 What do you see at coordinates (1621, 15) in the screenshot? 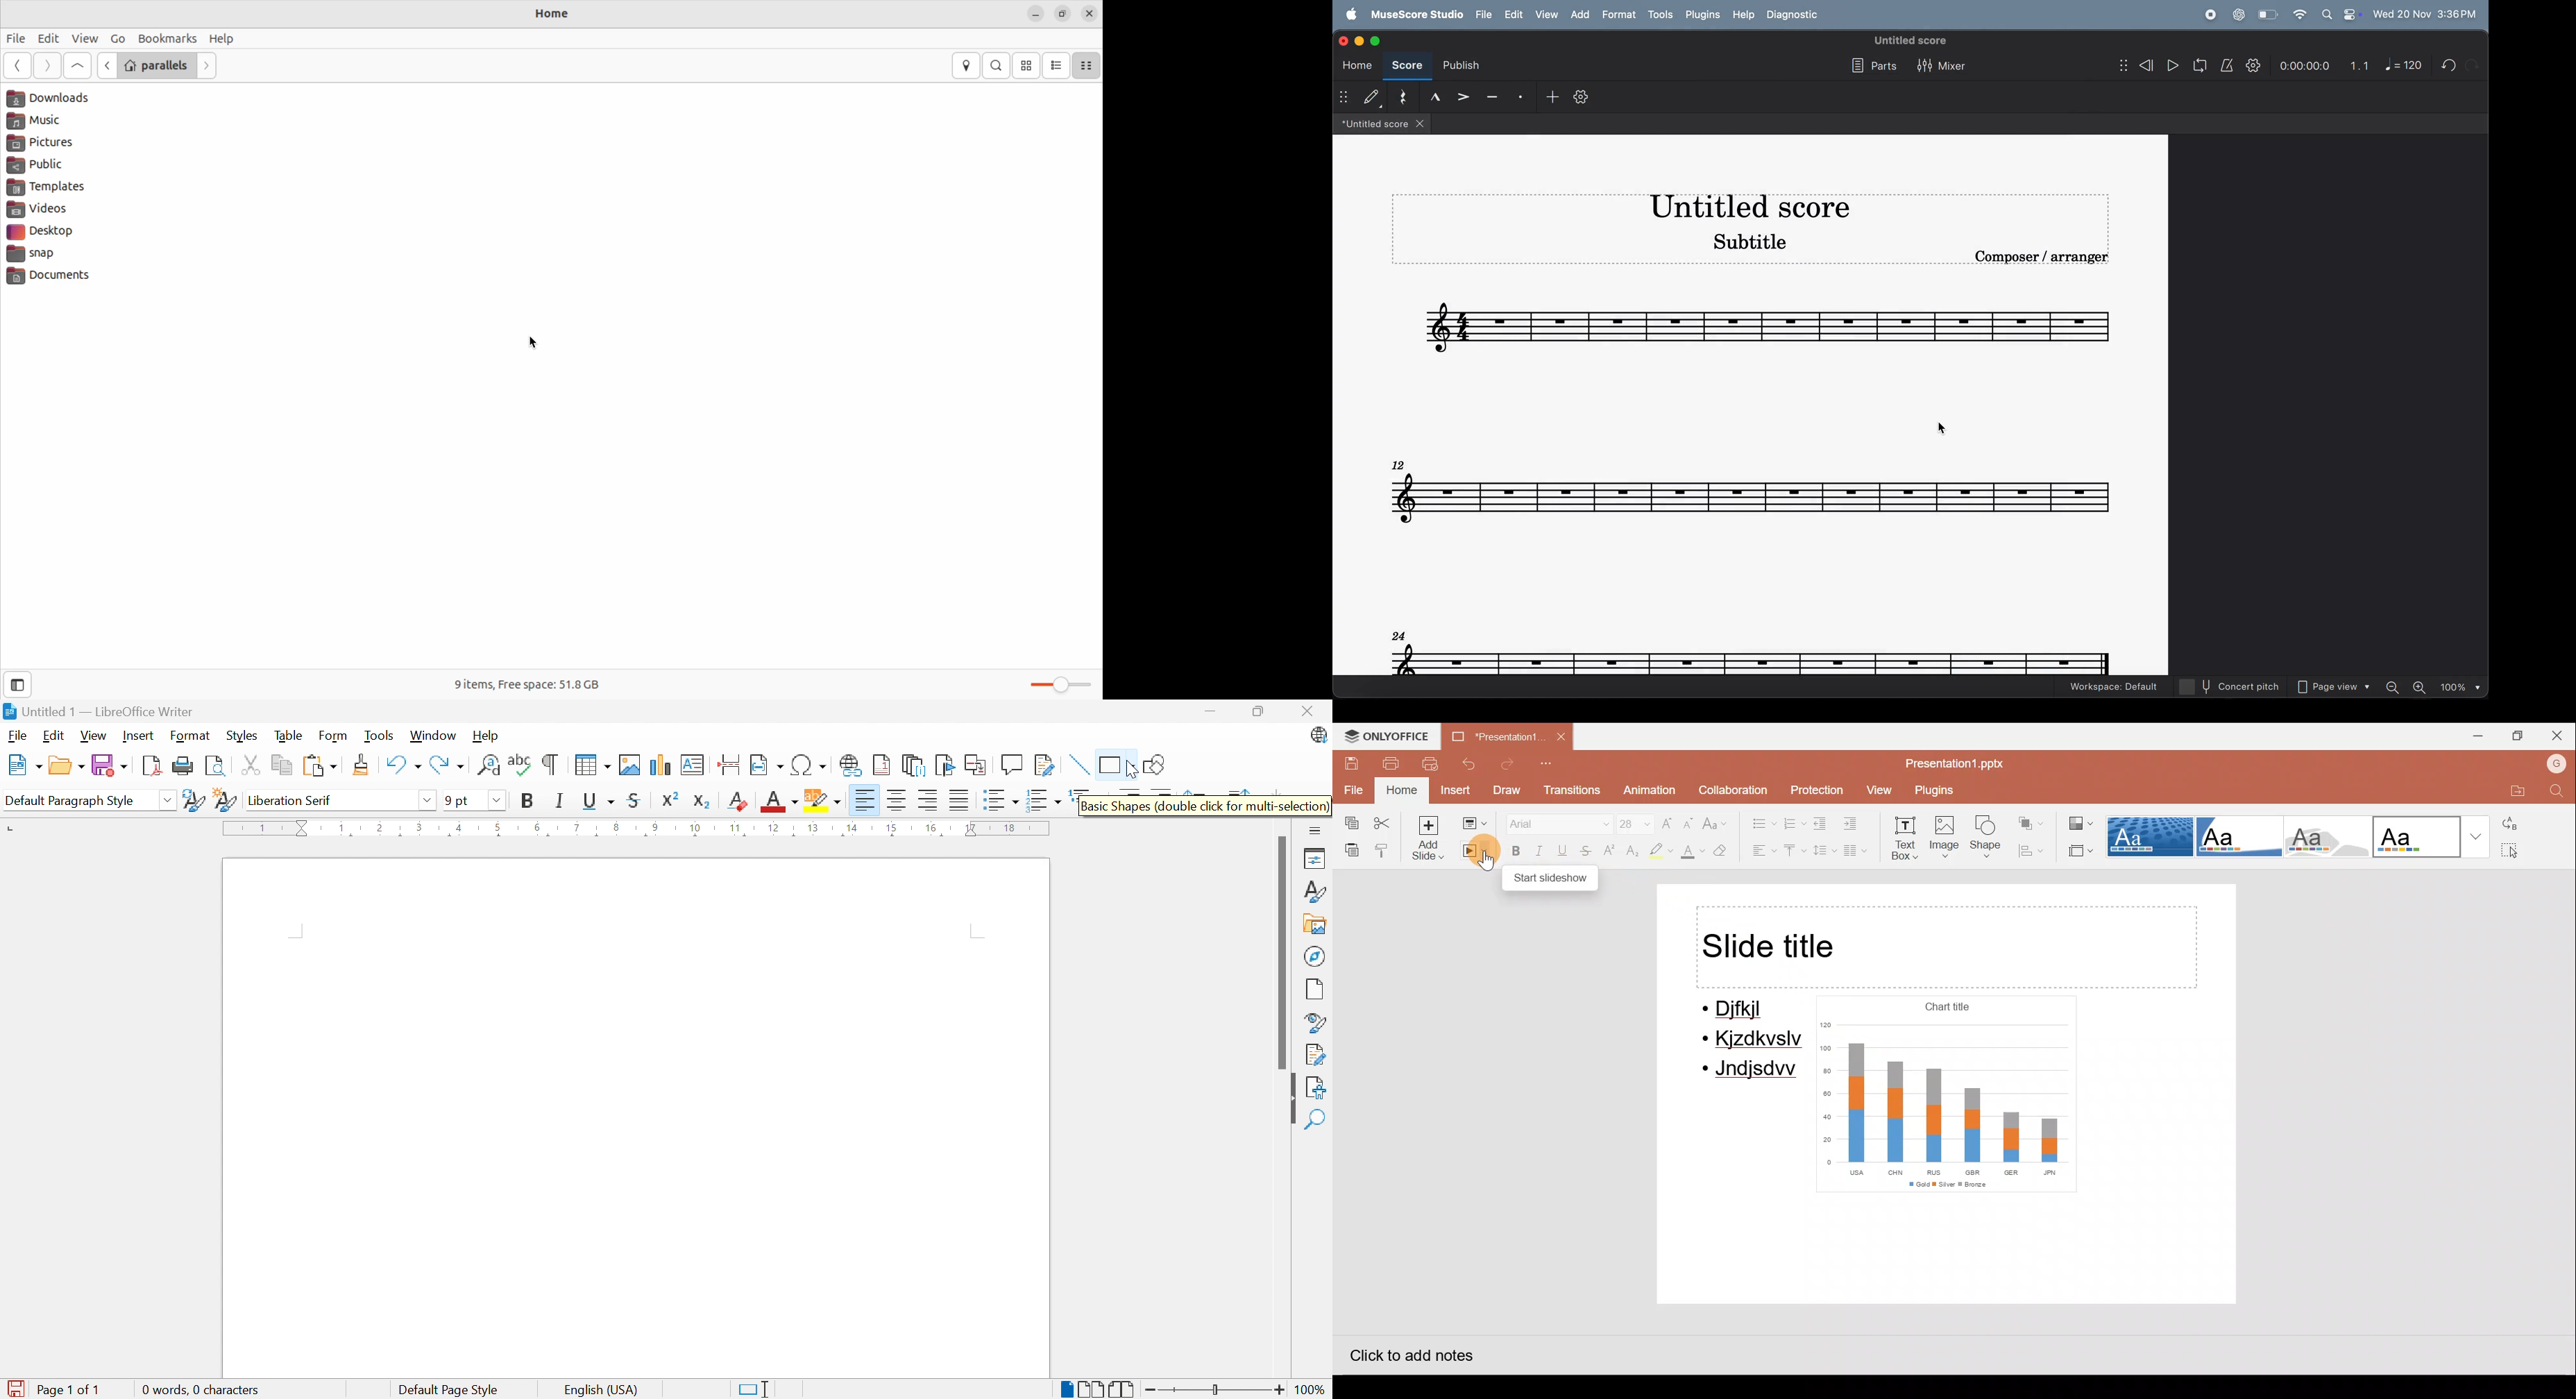
I see `format` at bounding box center [1621, 15].